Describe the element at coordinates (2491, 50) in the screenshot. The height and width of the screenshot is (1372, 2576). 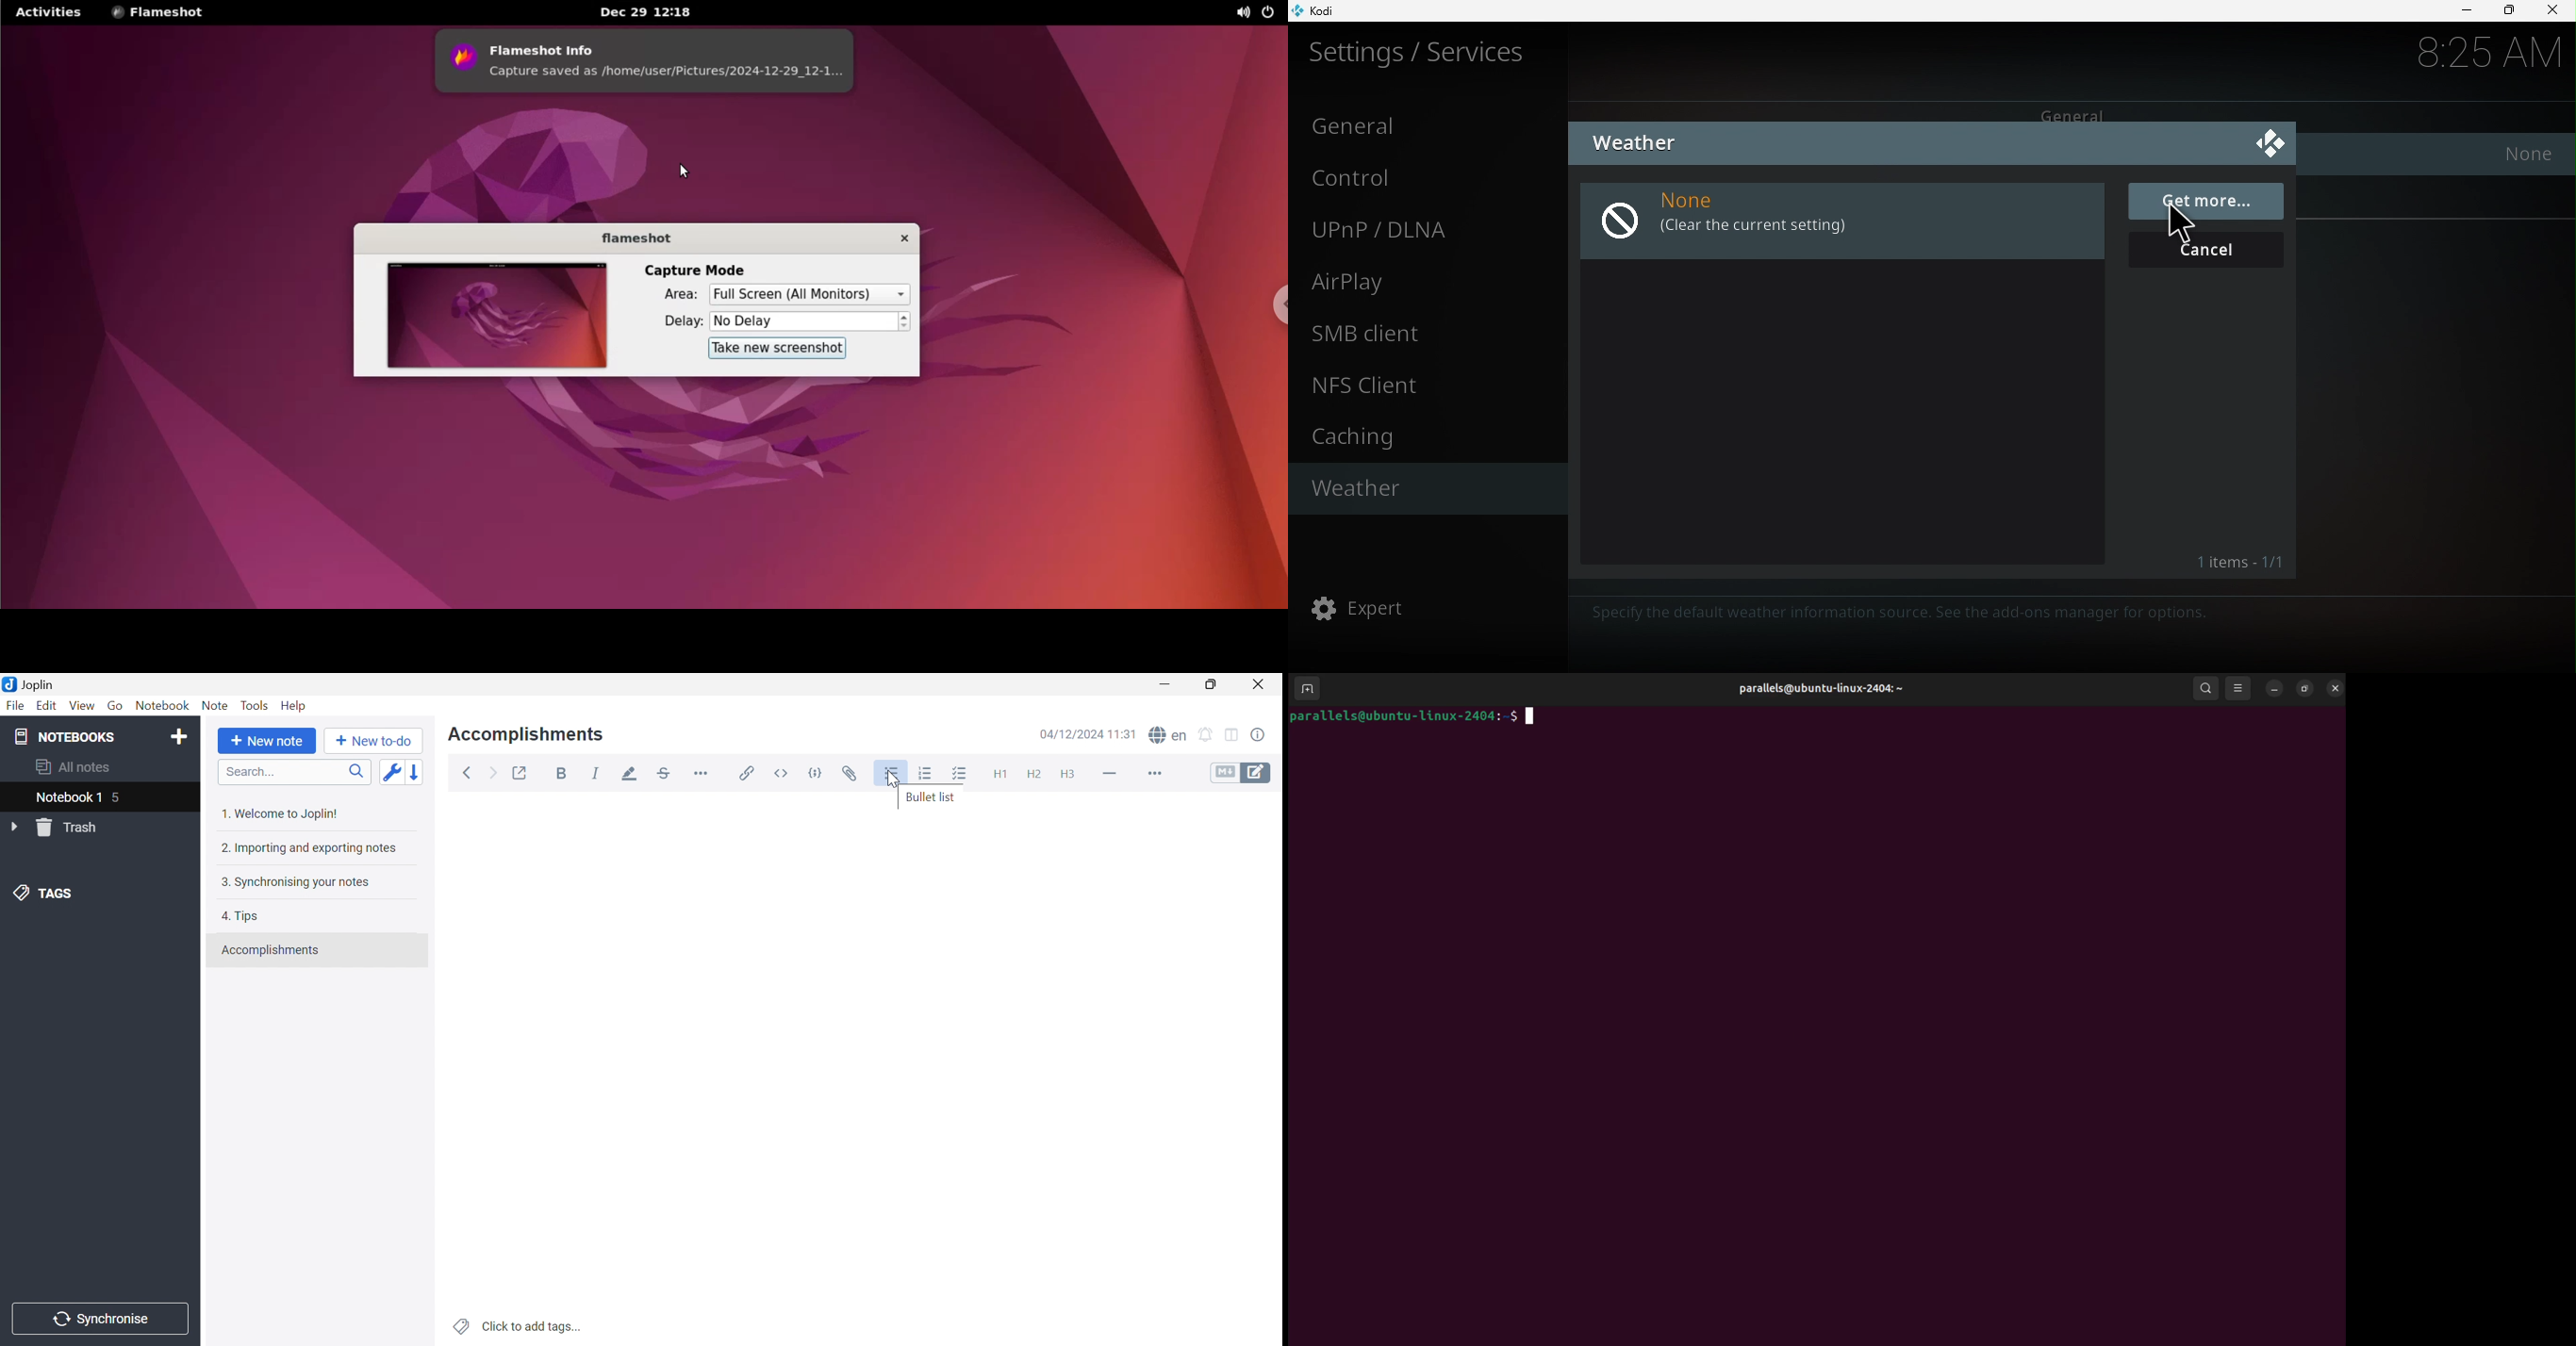
I see `8:25AM` at that location.